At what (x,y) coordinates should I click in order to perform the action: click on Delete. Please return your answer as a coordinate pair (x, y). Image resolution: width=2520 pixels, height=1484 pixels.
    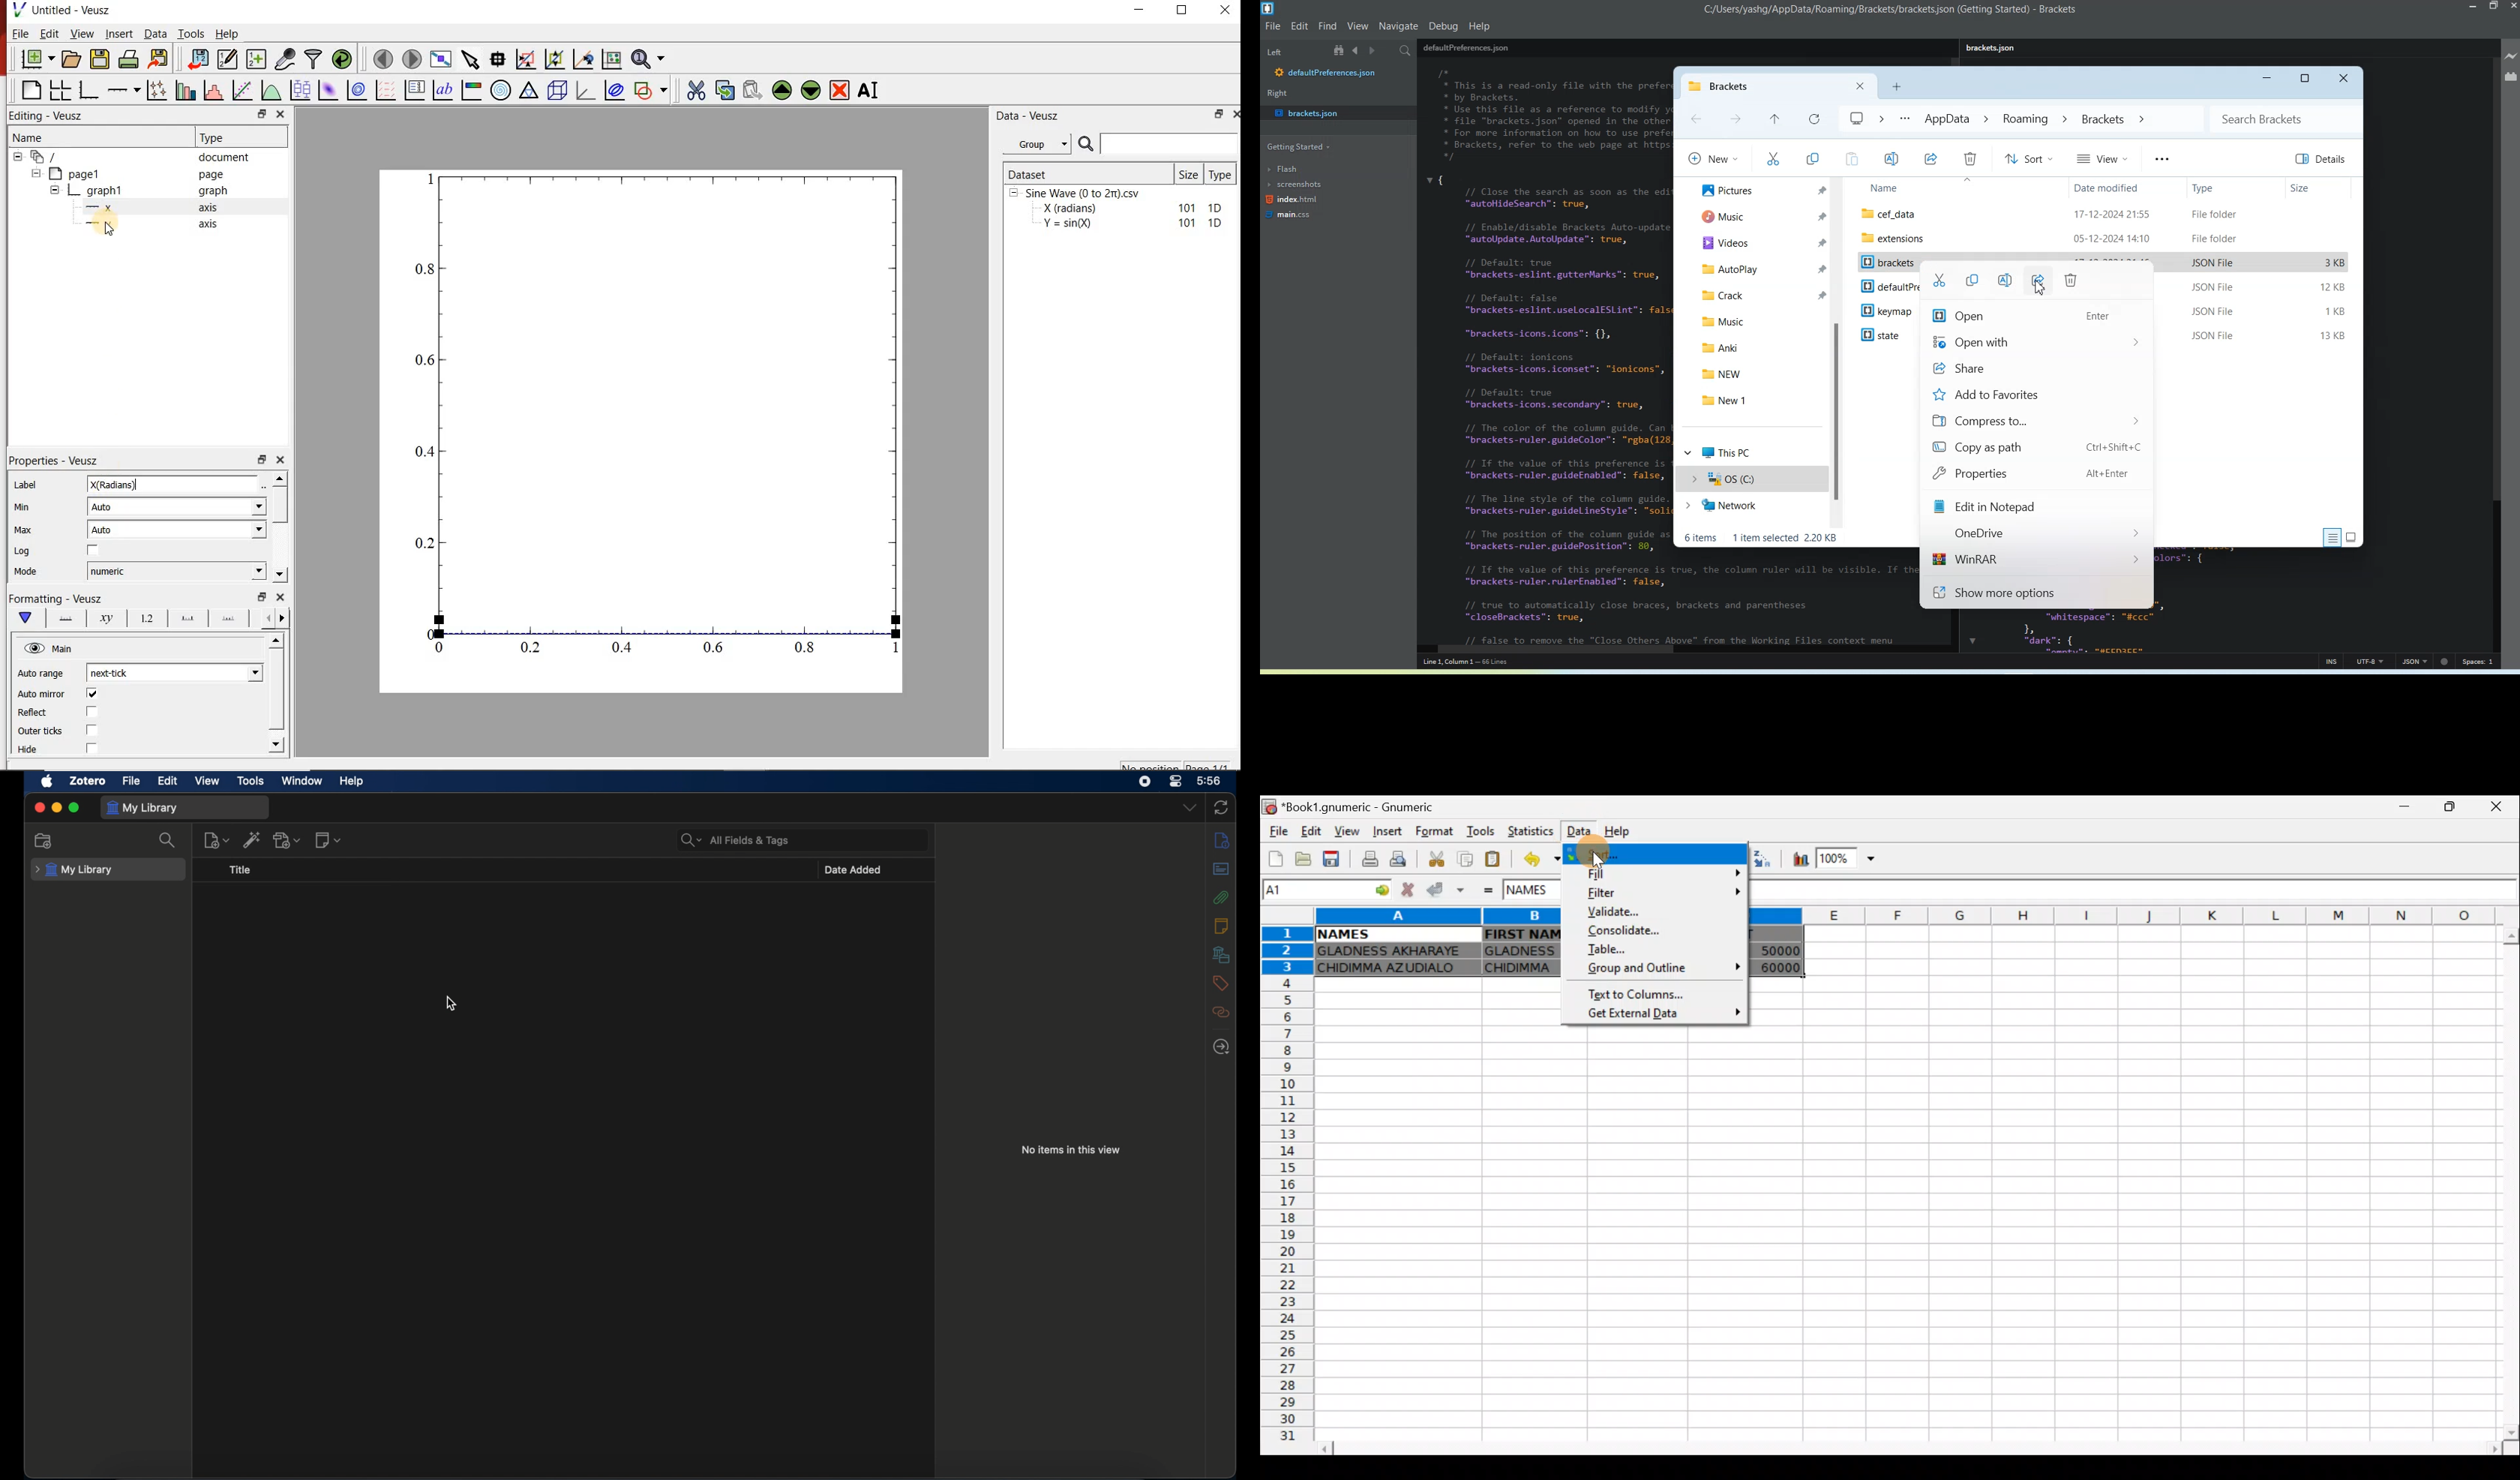
    Looking at the image, I should click on (2072, 280).